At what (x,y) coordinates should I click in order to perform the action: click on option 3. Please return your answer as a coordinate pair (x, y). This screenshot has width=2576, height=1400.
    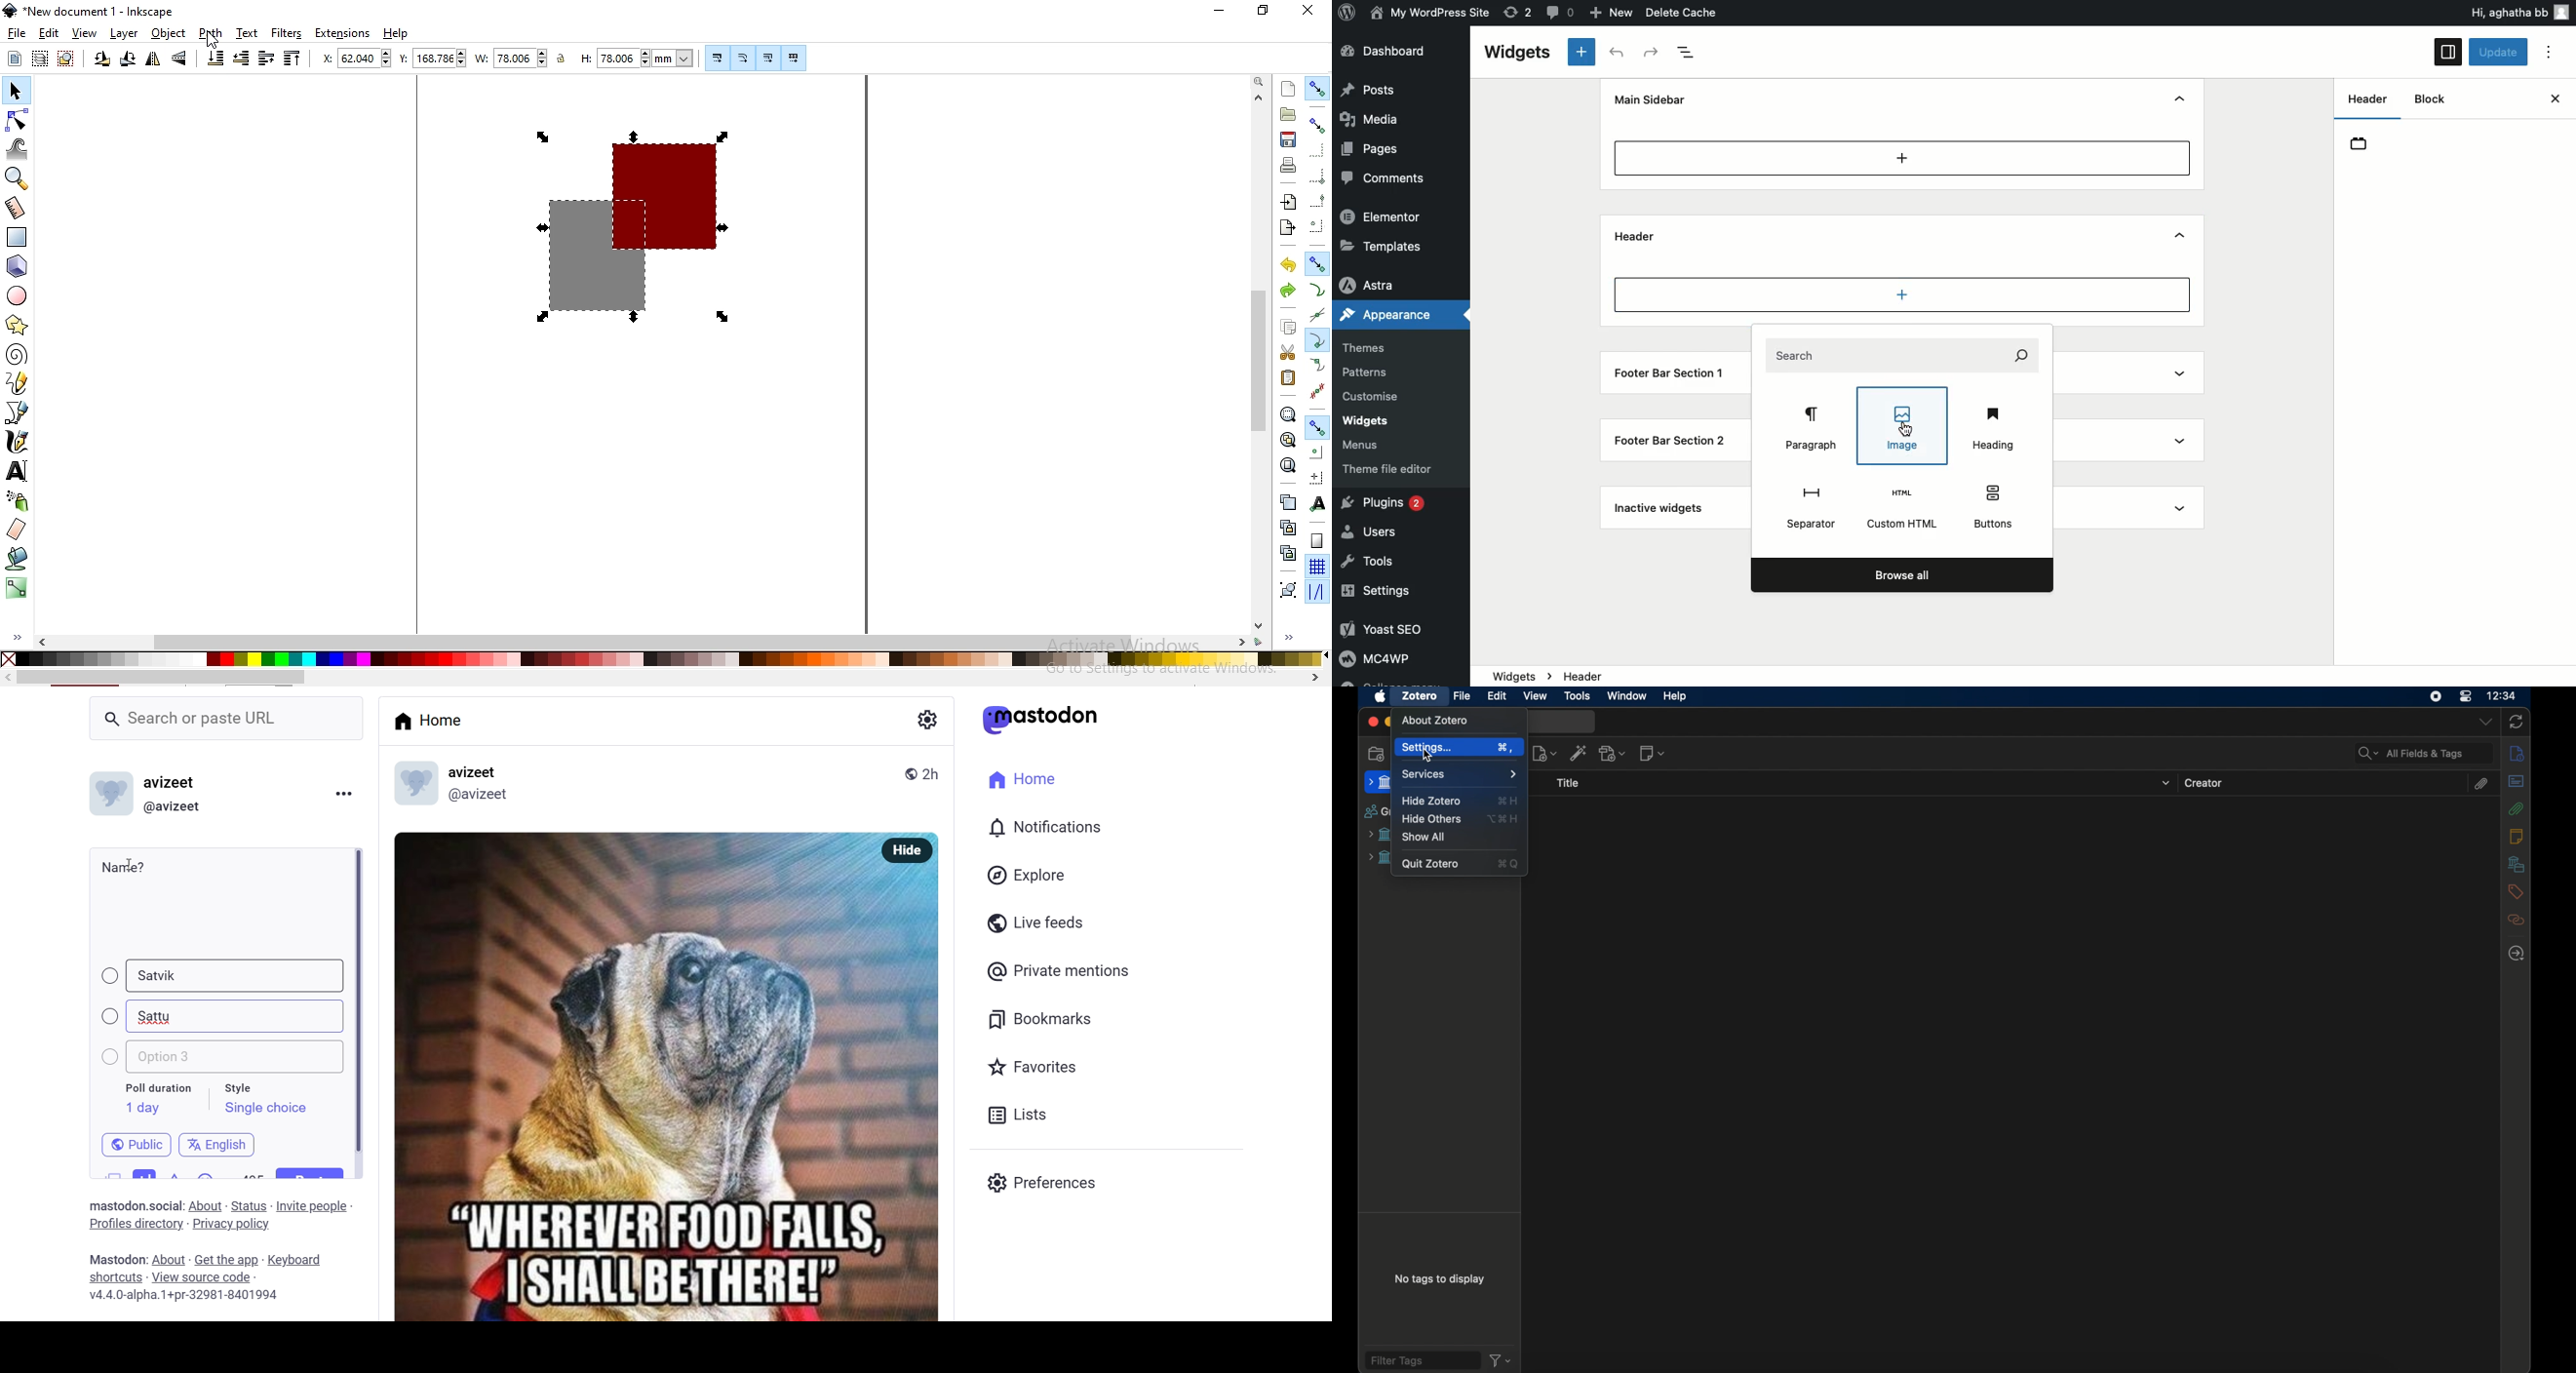
    Looking at the image, I should click on (218, 1059).